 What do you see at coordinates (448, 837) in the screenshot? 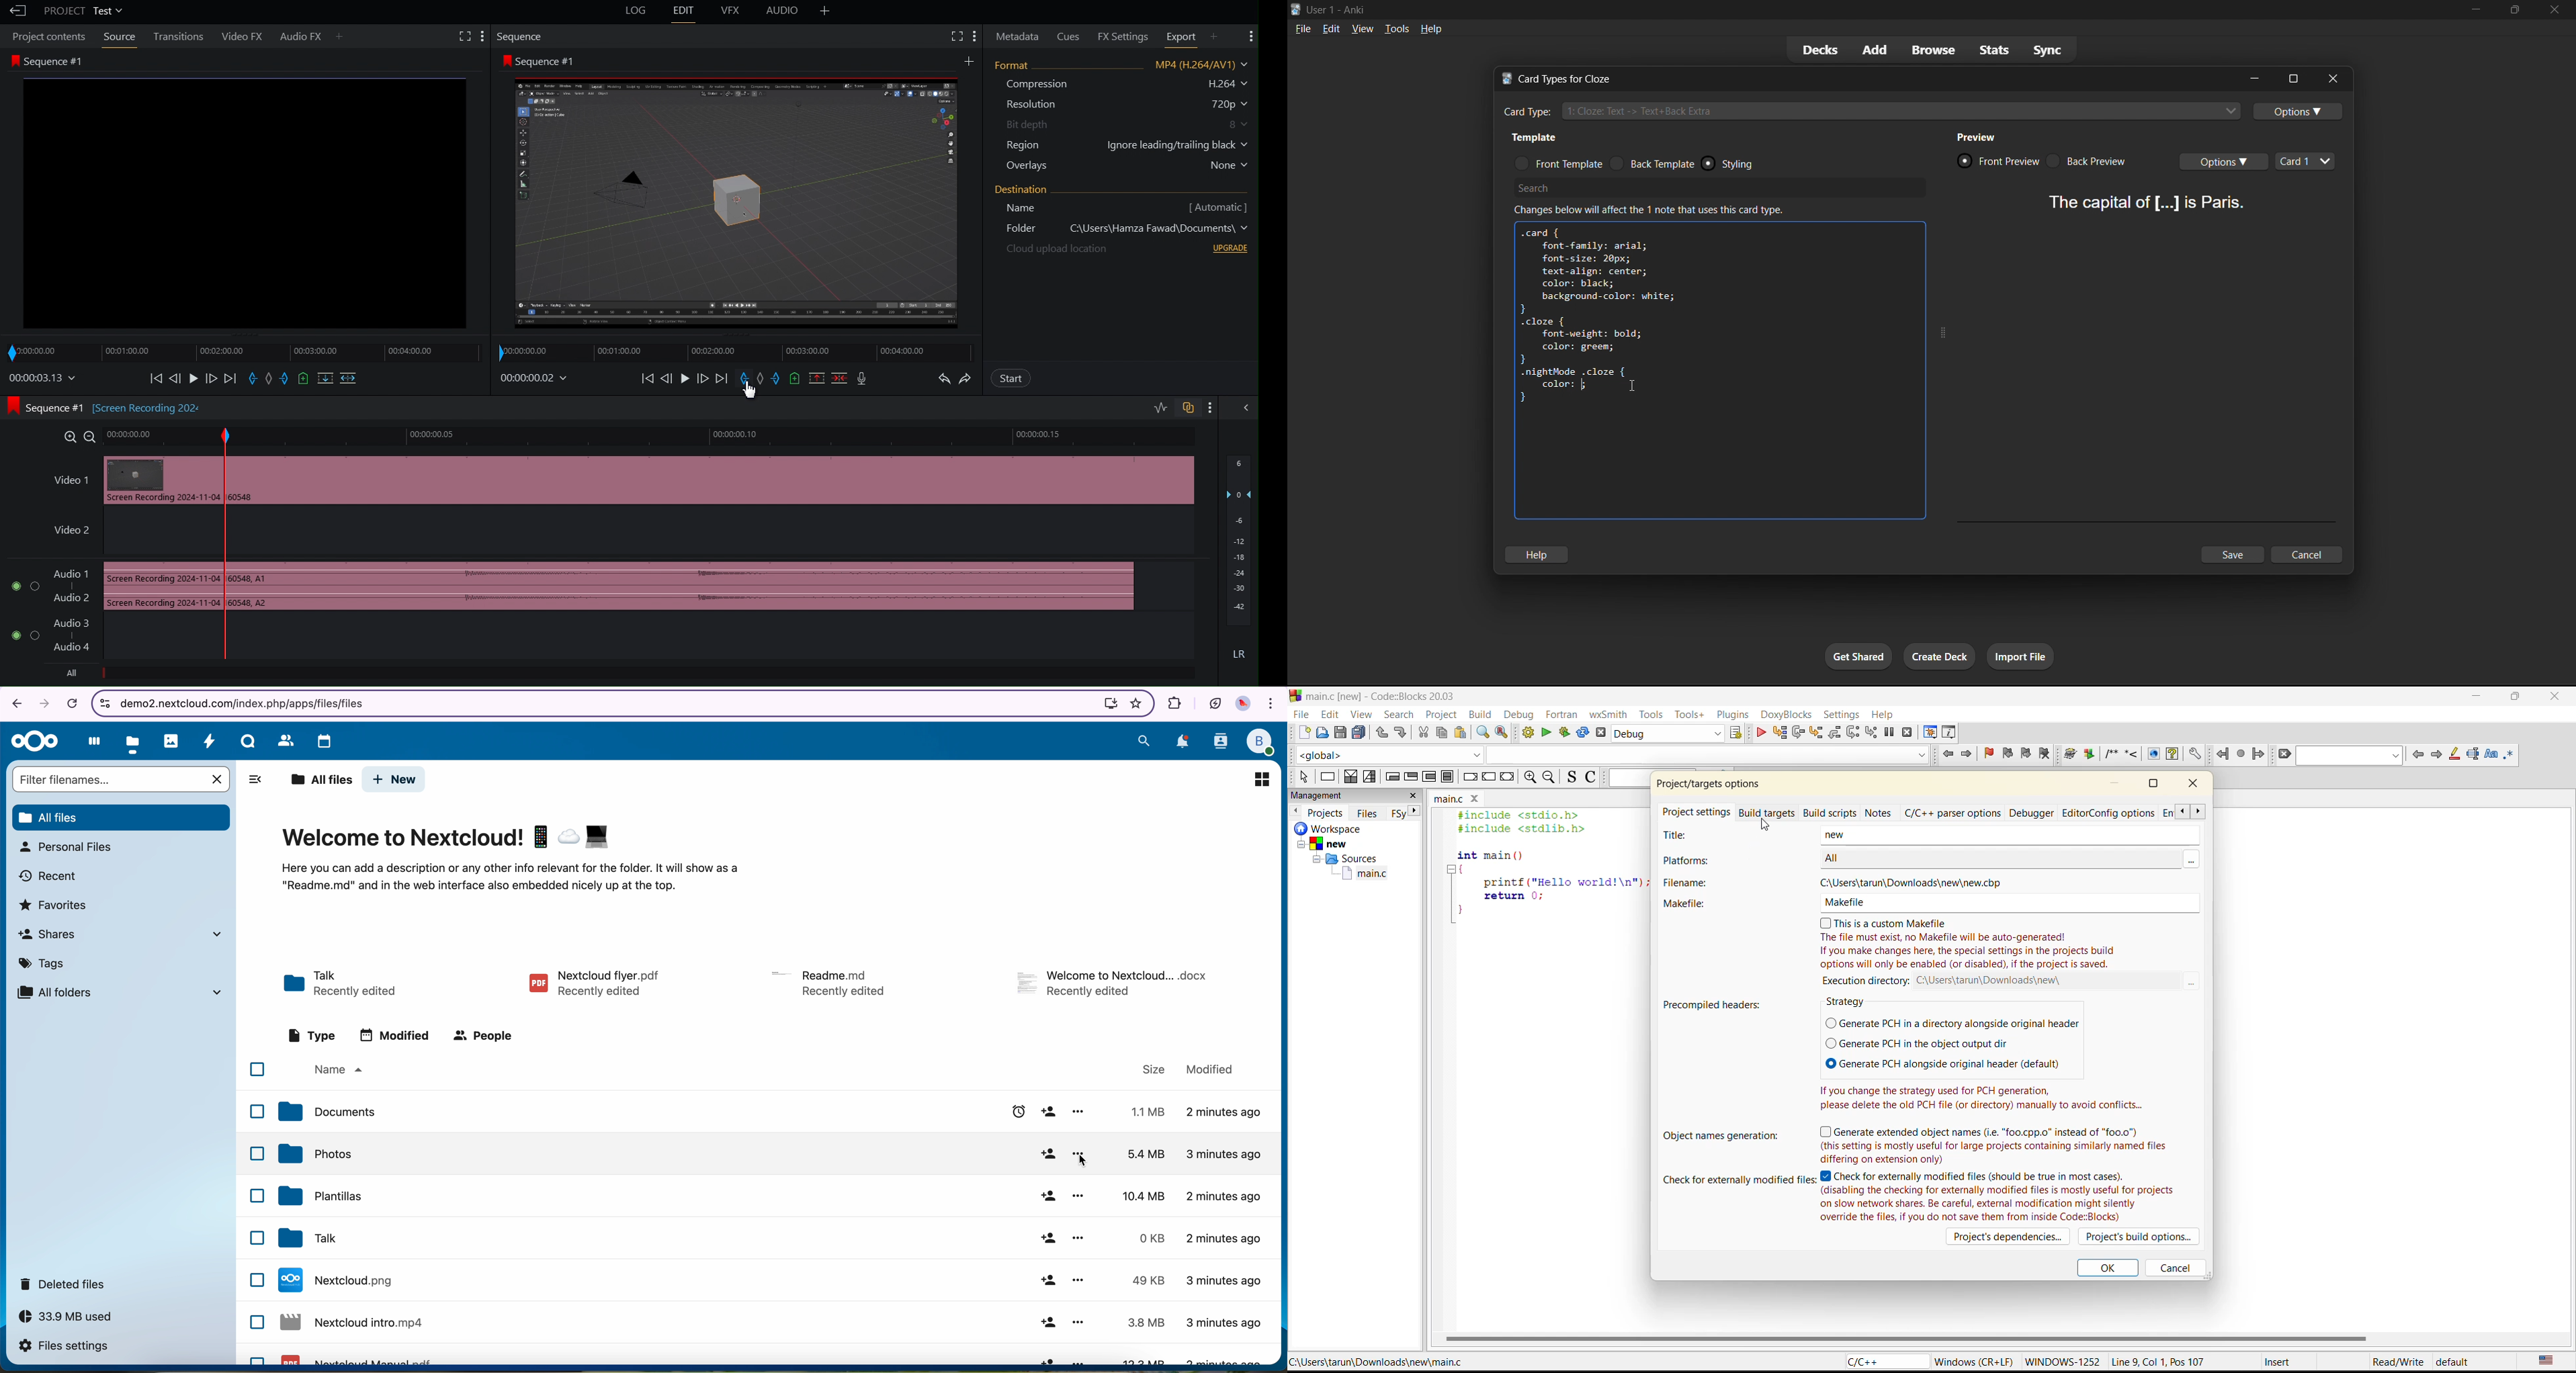
I see `Welcome to Nextcloud` at bounding box center [448, 837].